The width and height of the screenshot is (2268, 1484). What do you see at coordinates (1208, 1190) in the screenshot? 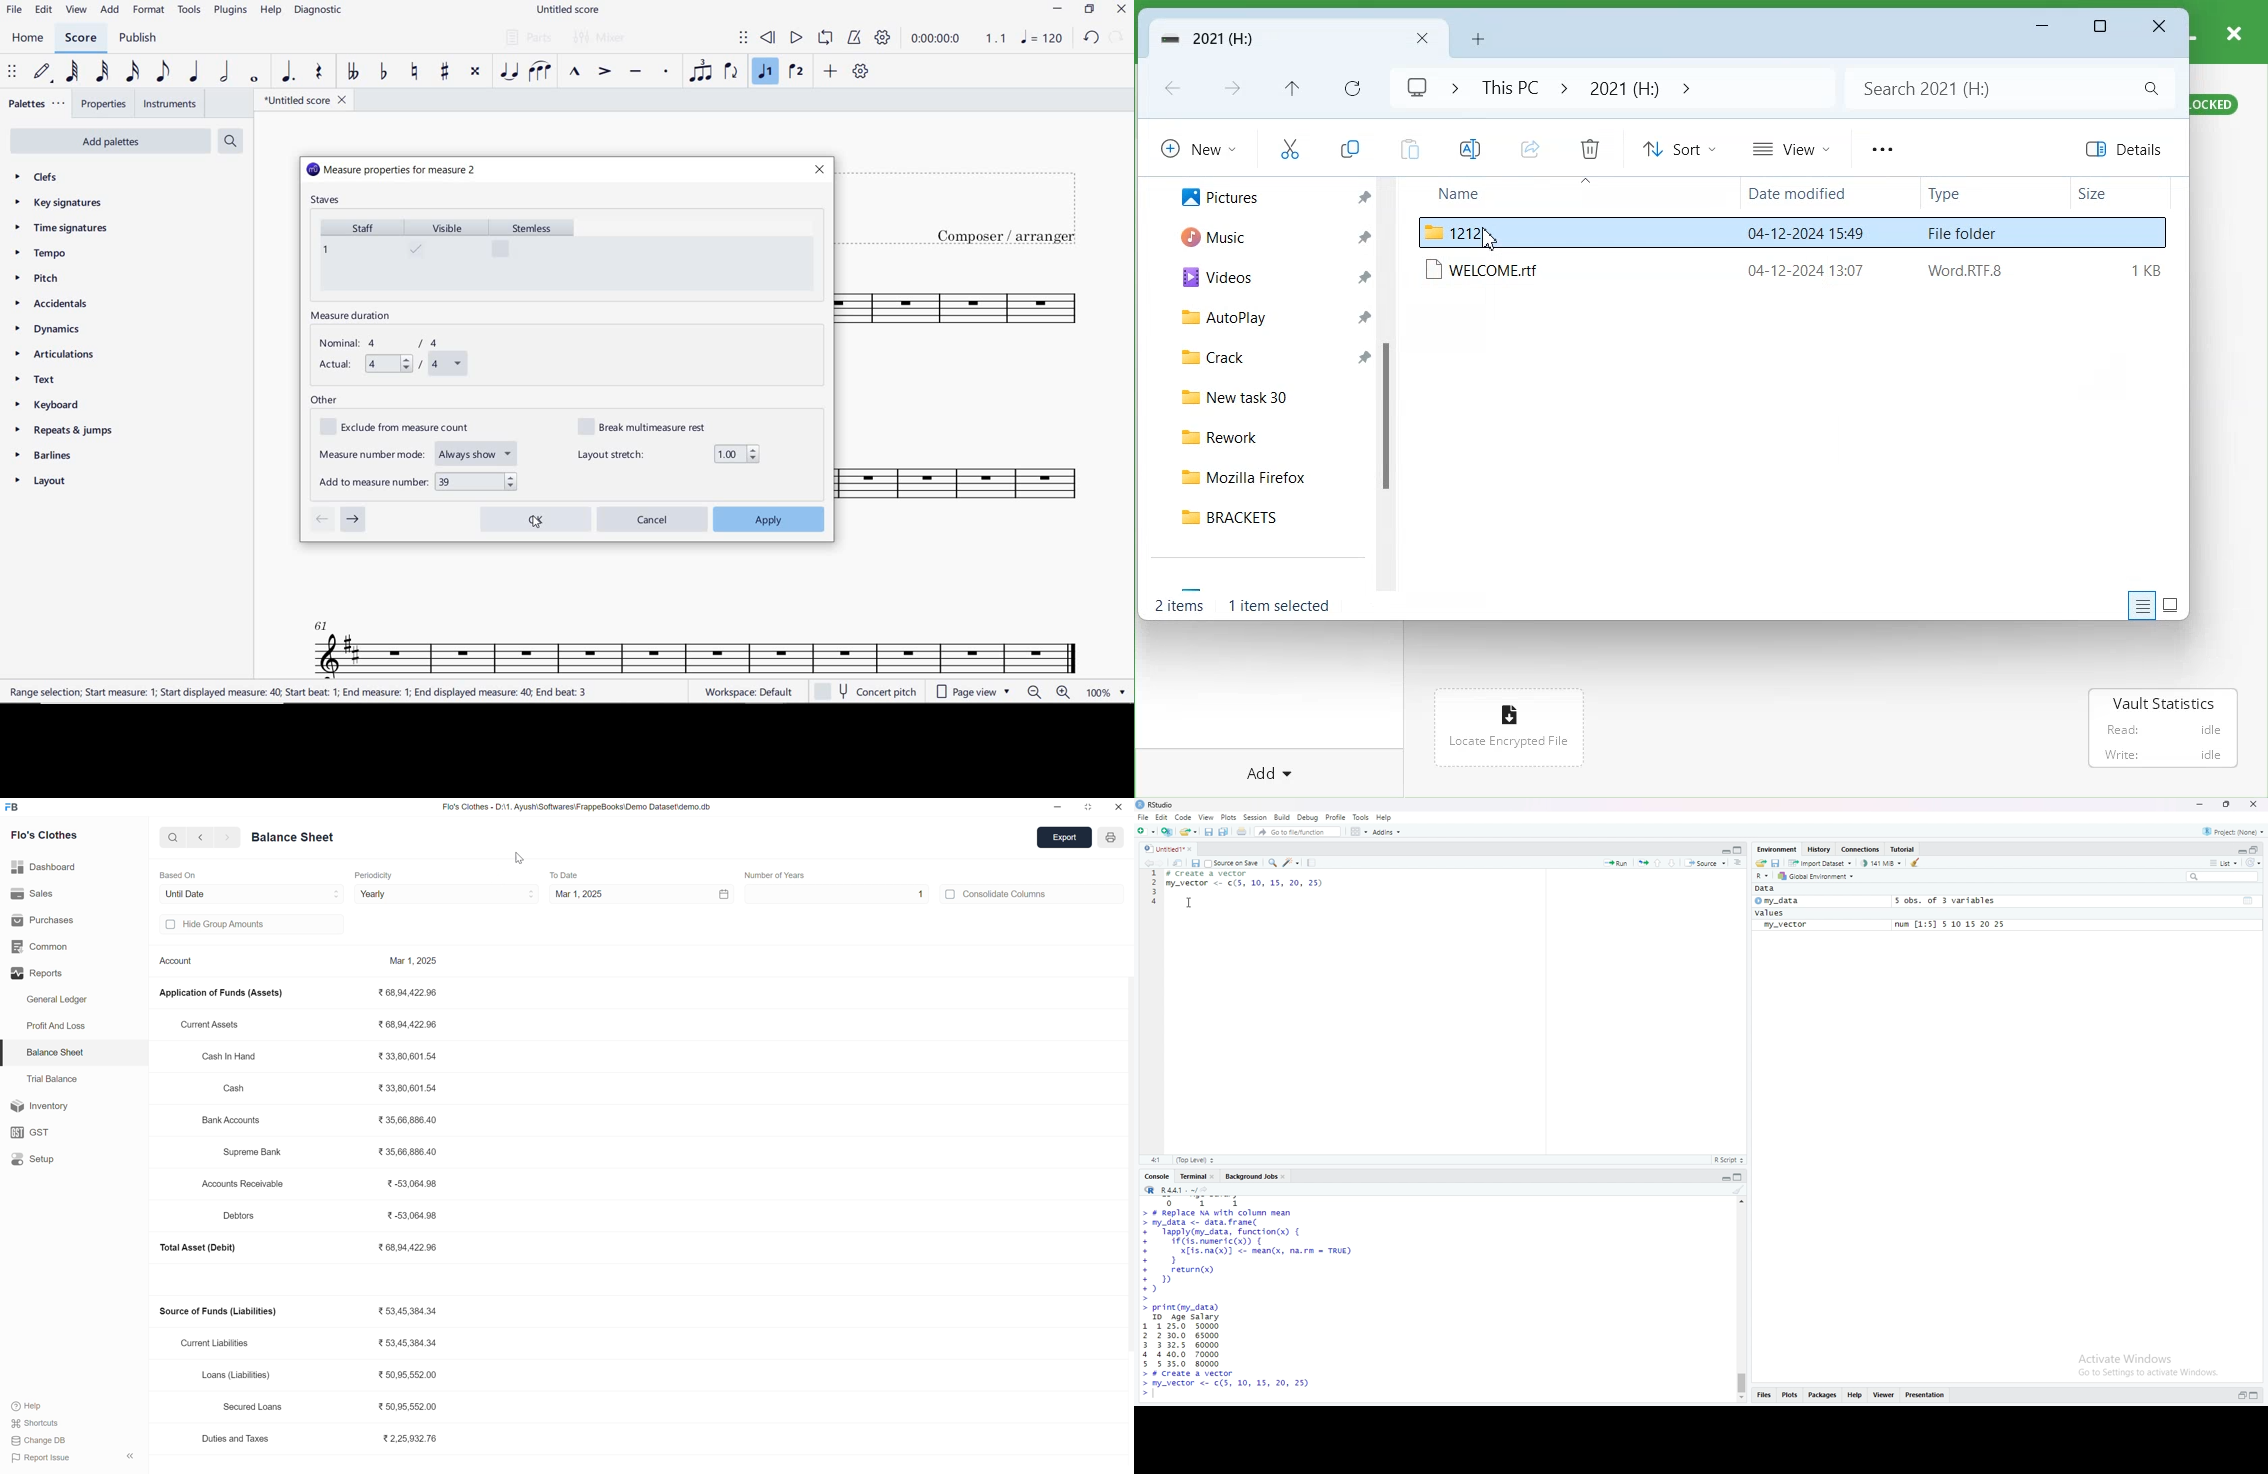
I see `view the current working directory` at bounding box center [1208, 1190].